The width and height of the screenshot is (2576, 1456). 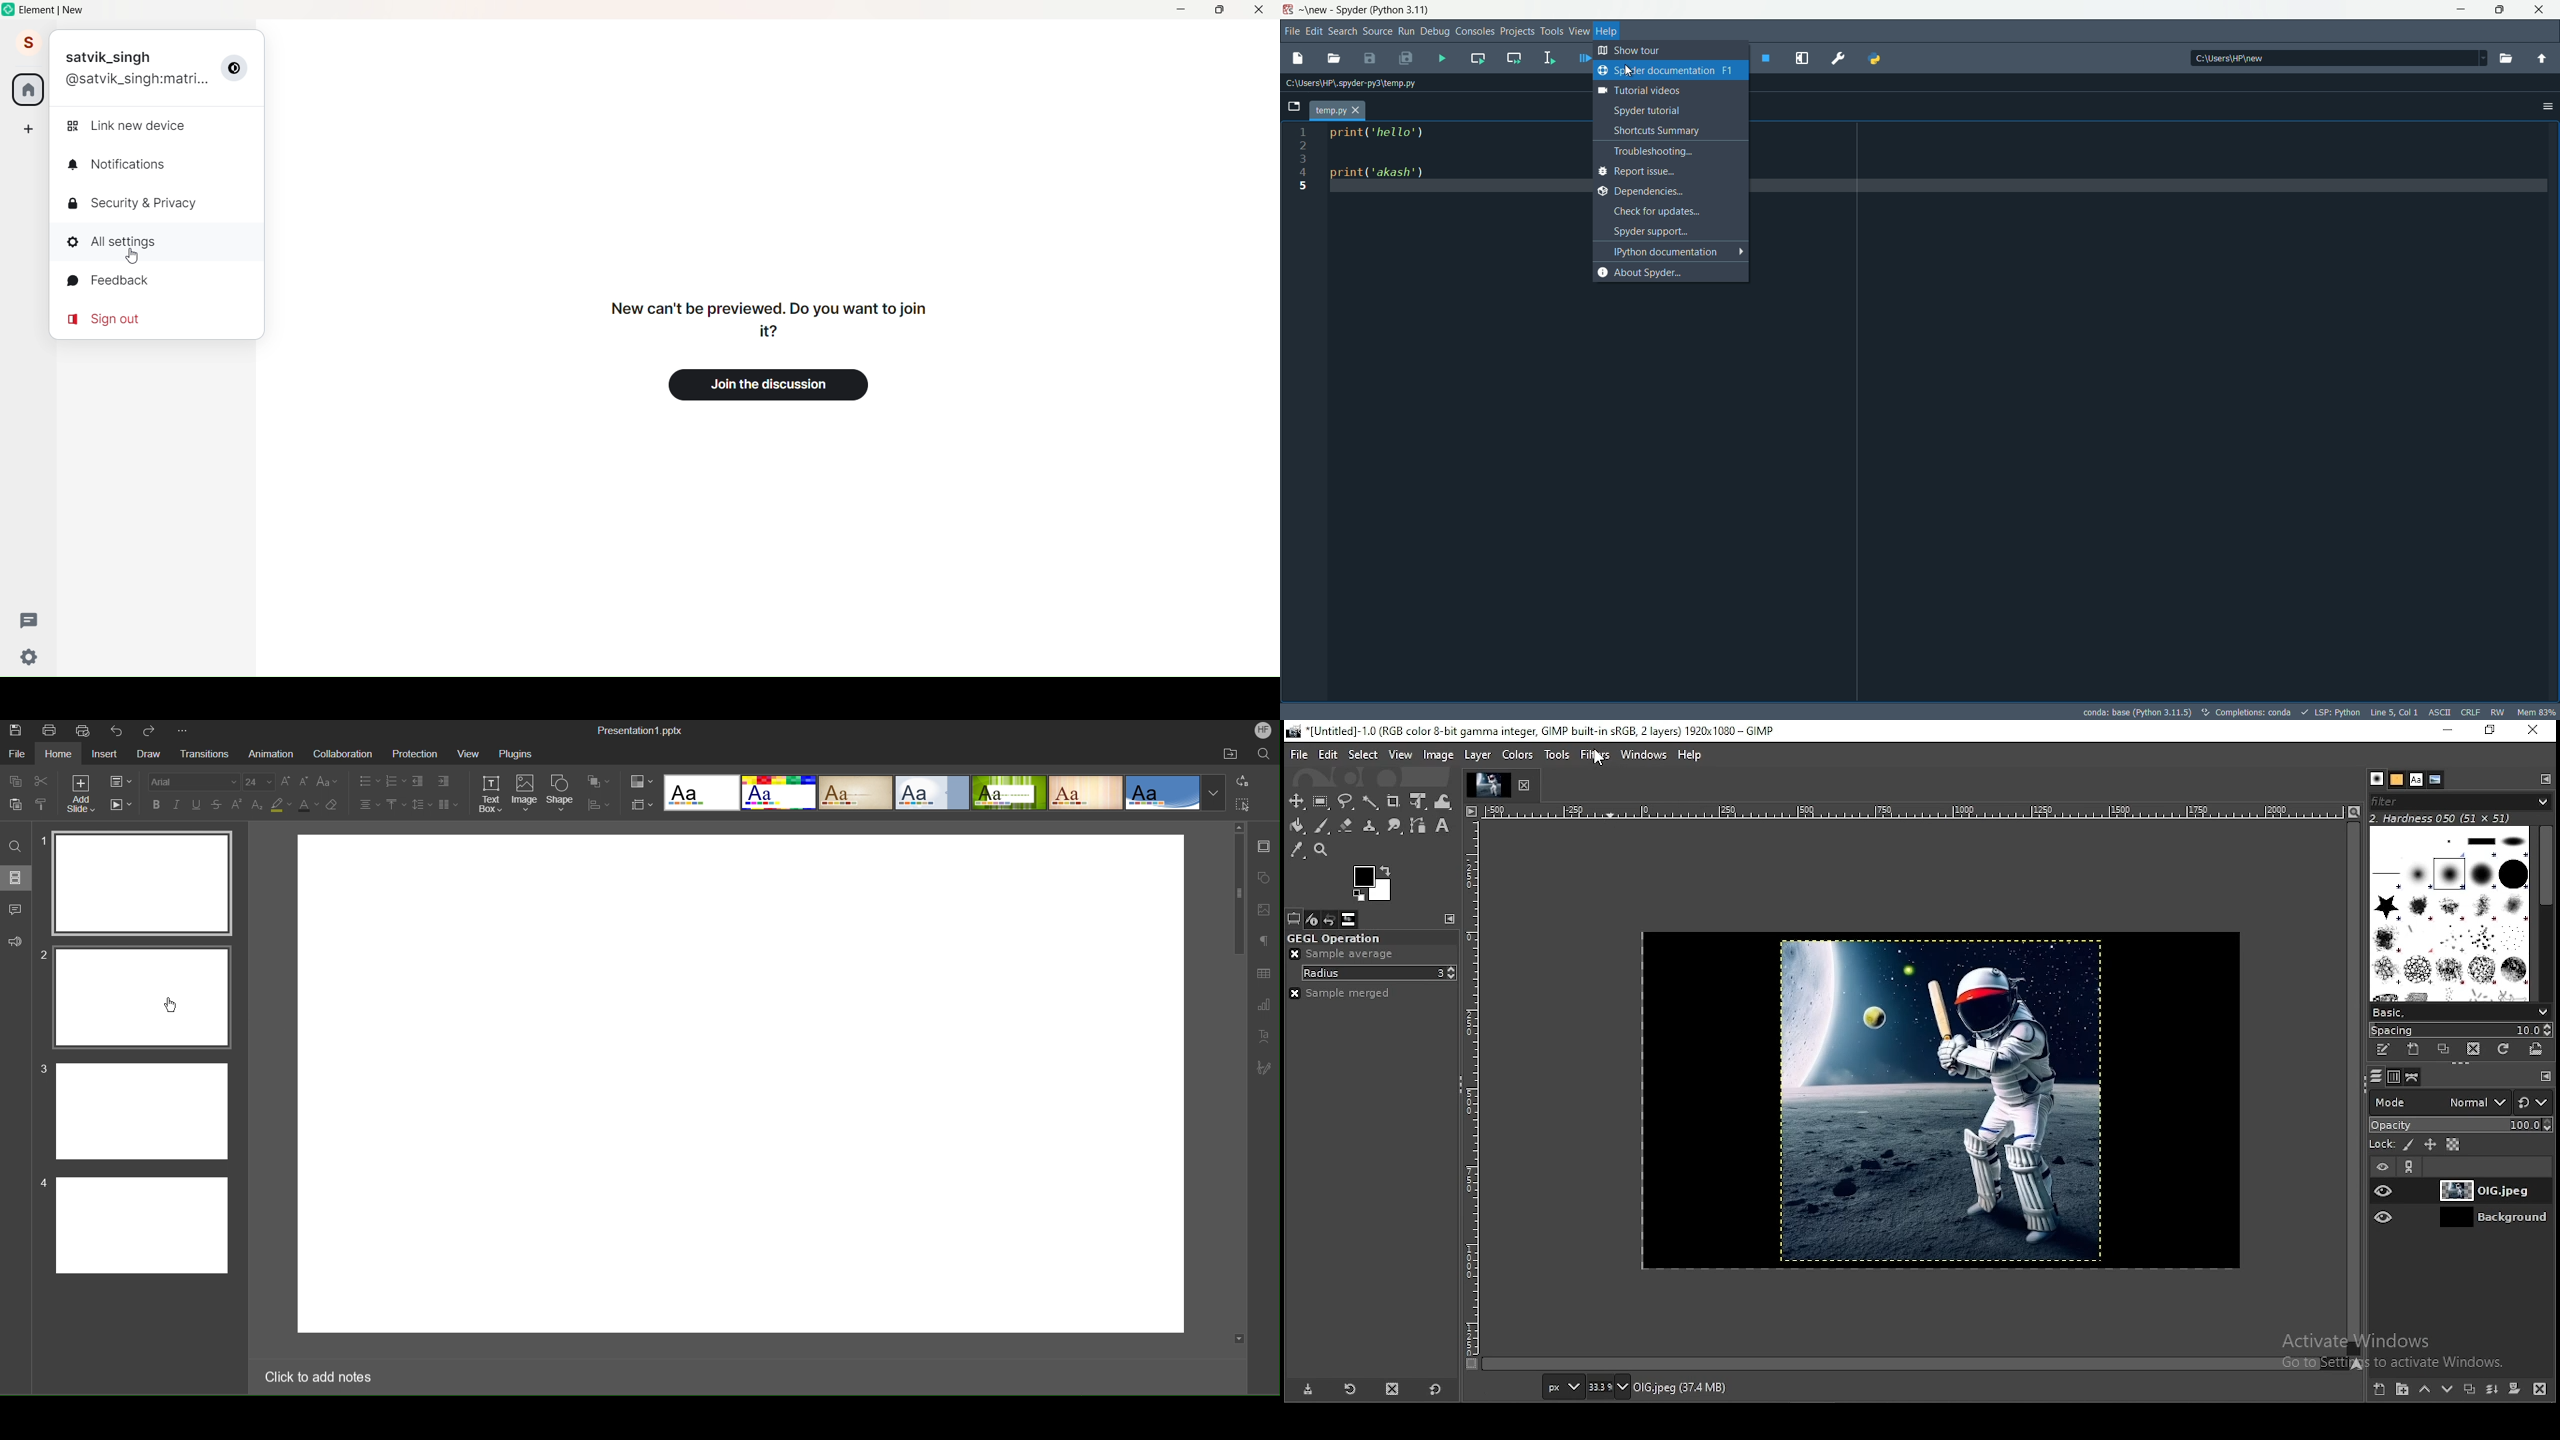 What do you see at coordinates (284, 781) in the screenshot?
I see `increase font size` at bounding box center [284, 781].